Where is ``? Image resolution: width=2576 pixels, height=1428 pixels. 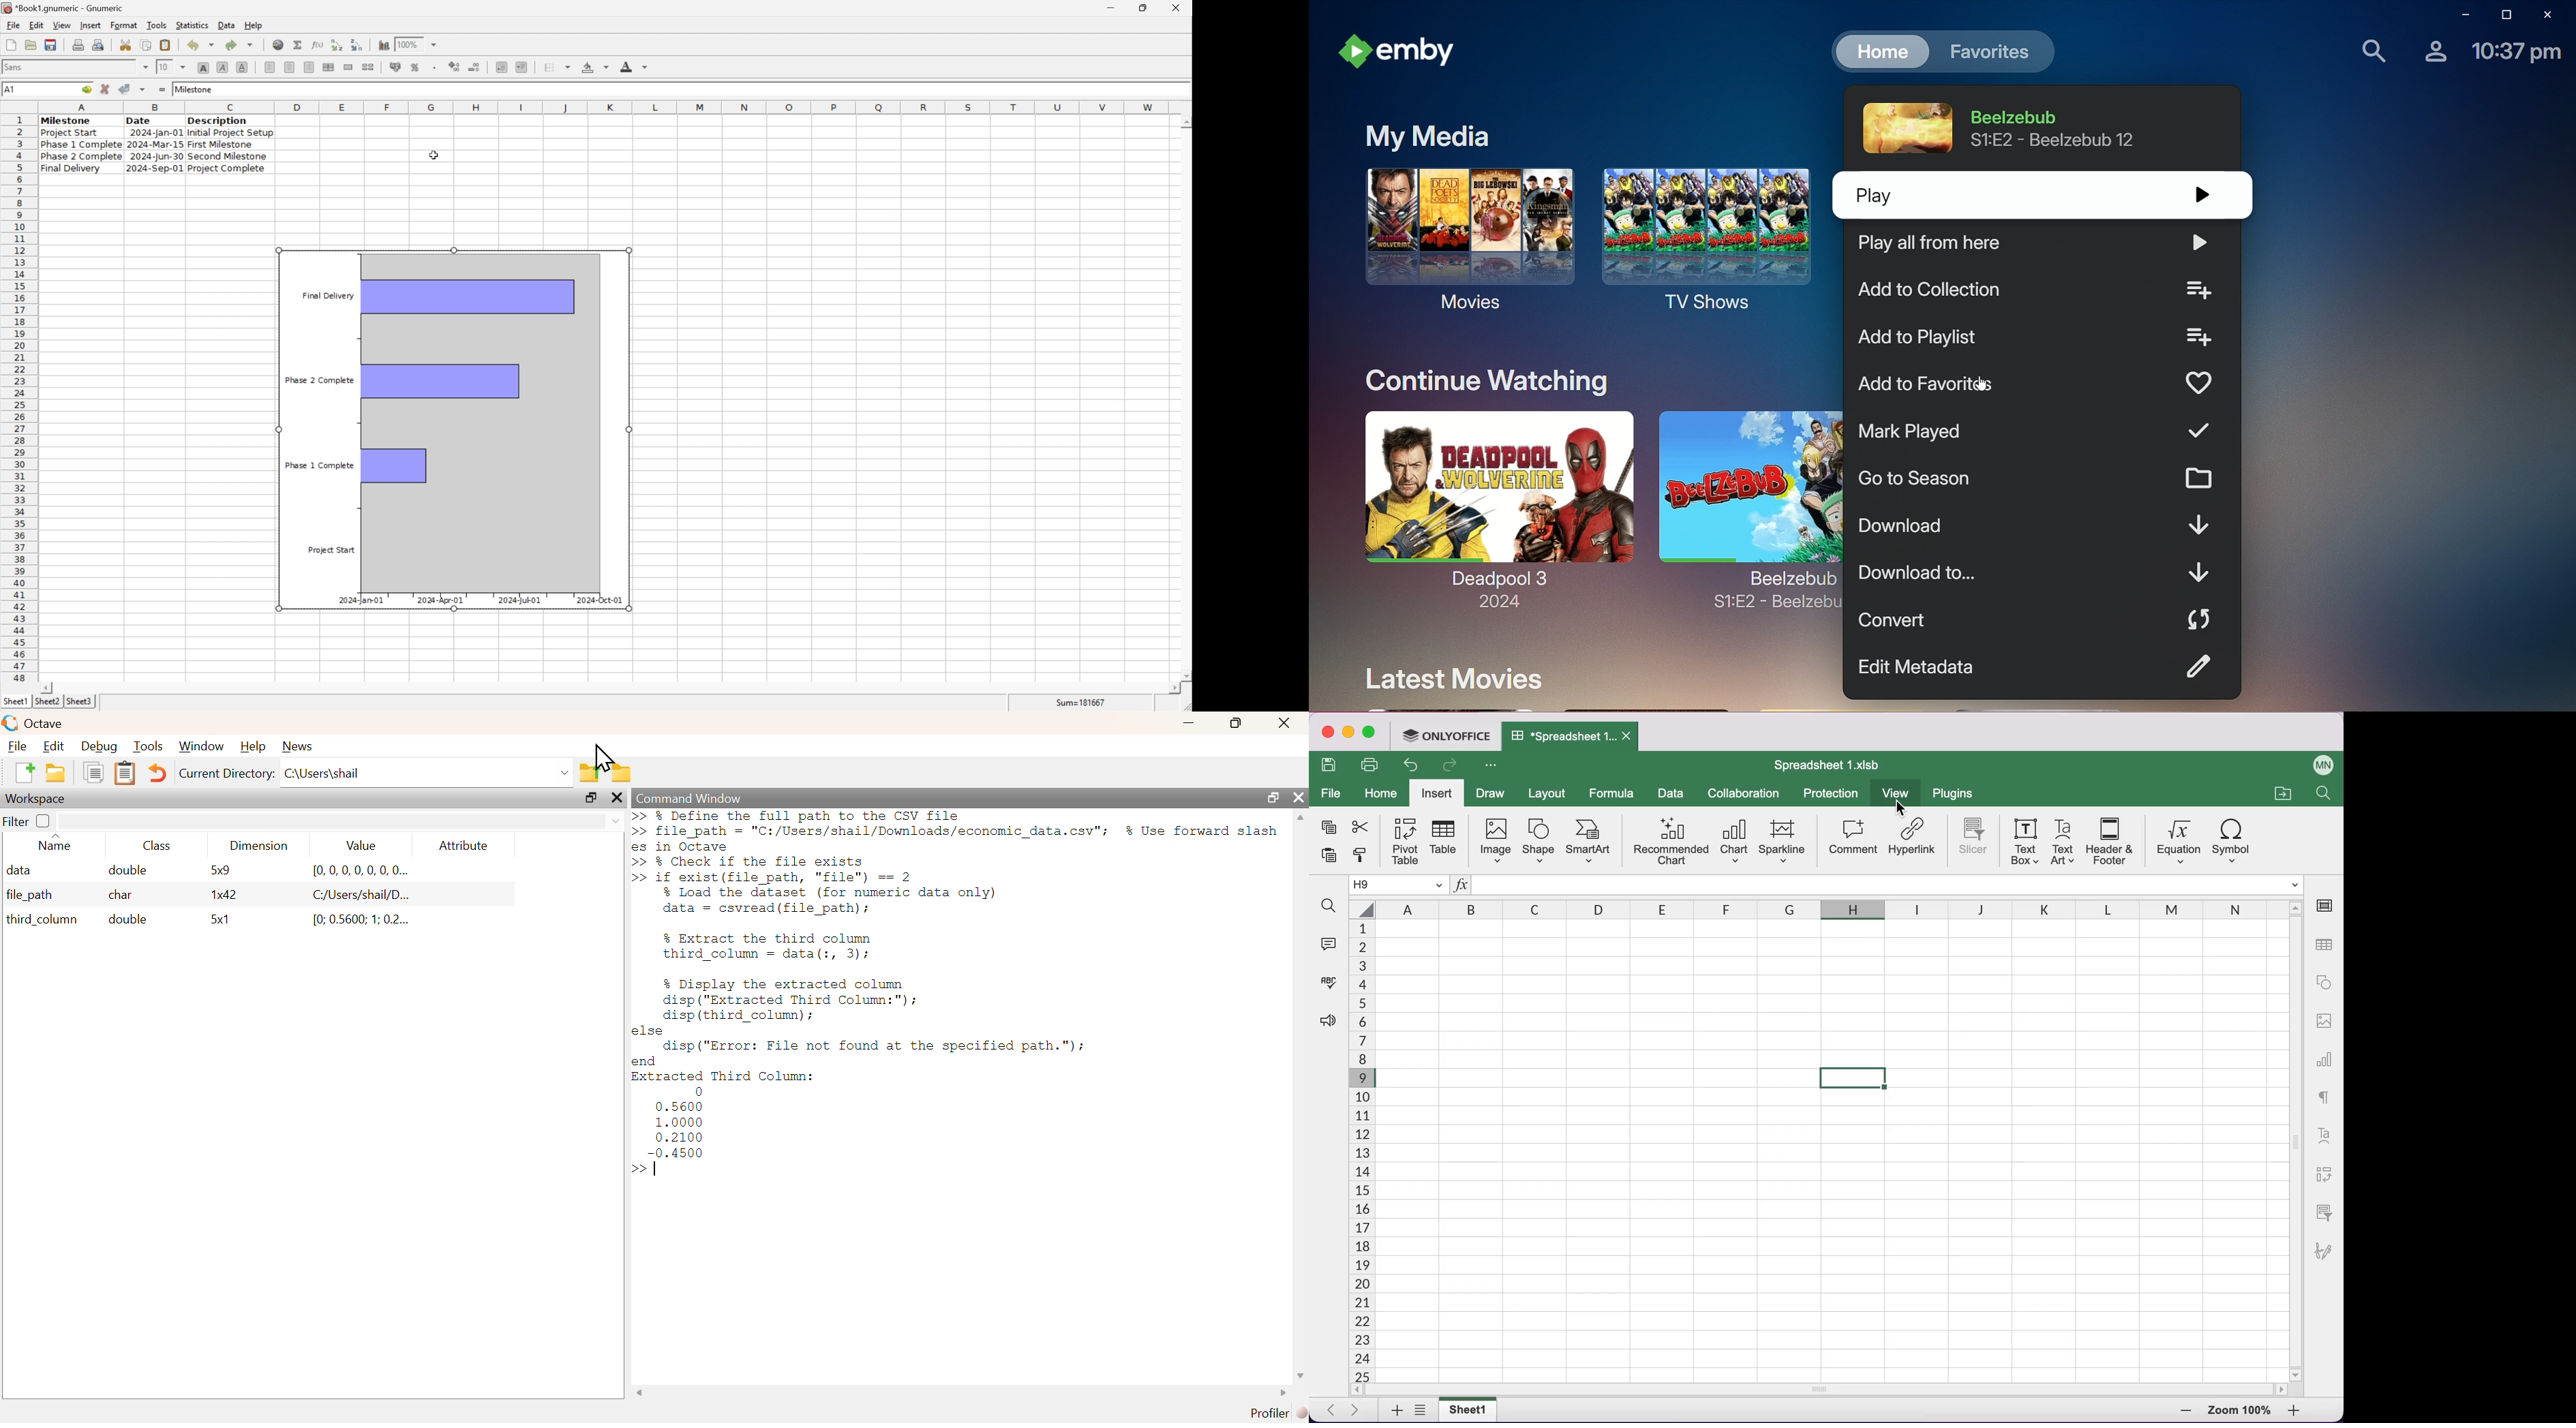  is located at coordinates (2318, 900).